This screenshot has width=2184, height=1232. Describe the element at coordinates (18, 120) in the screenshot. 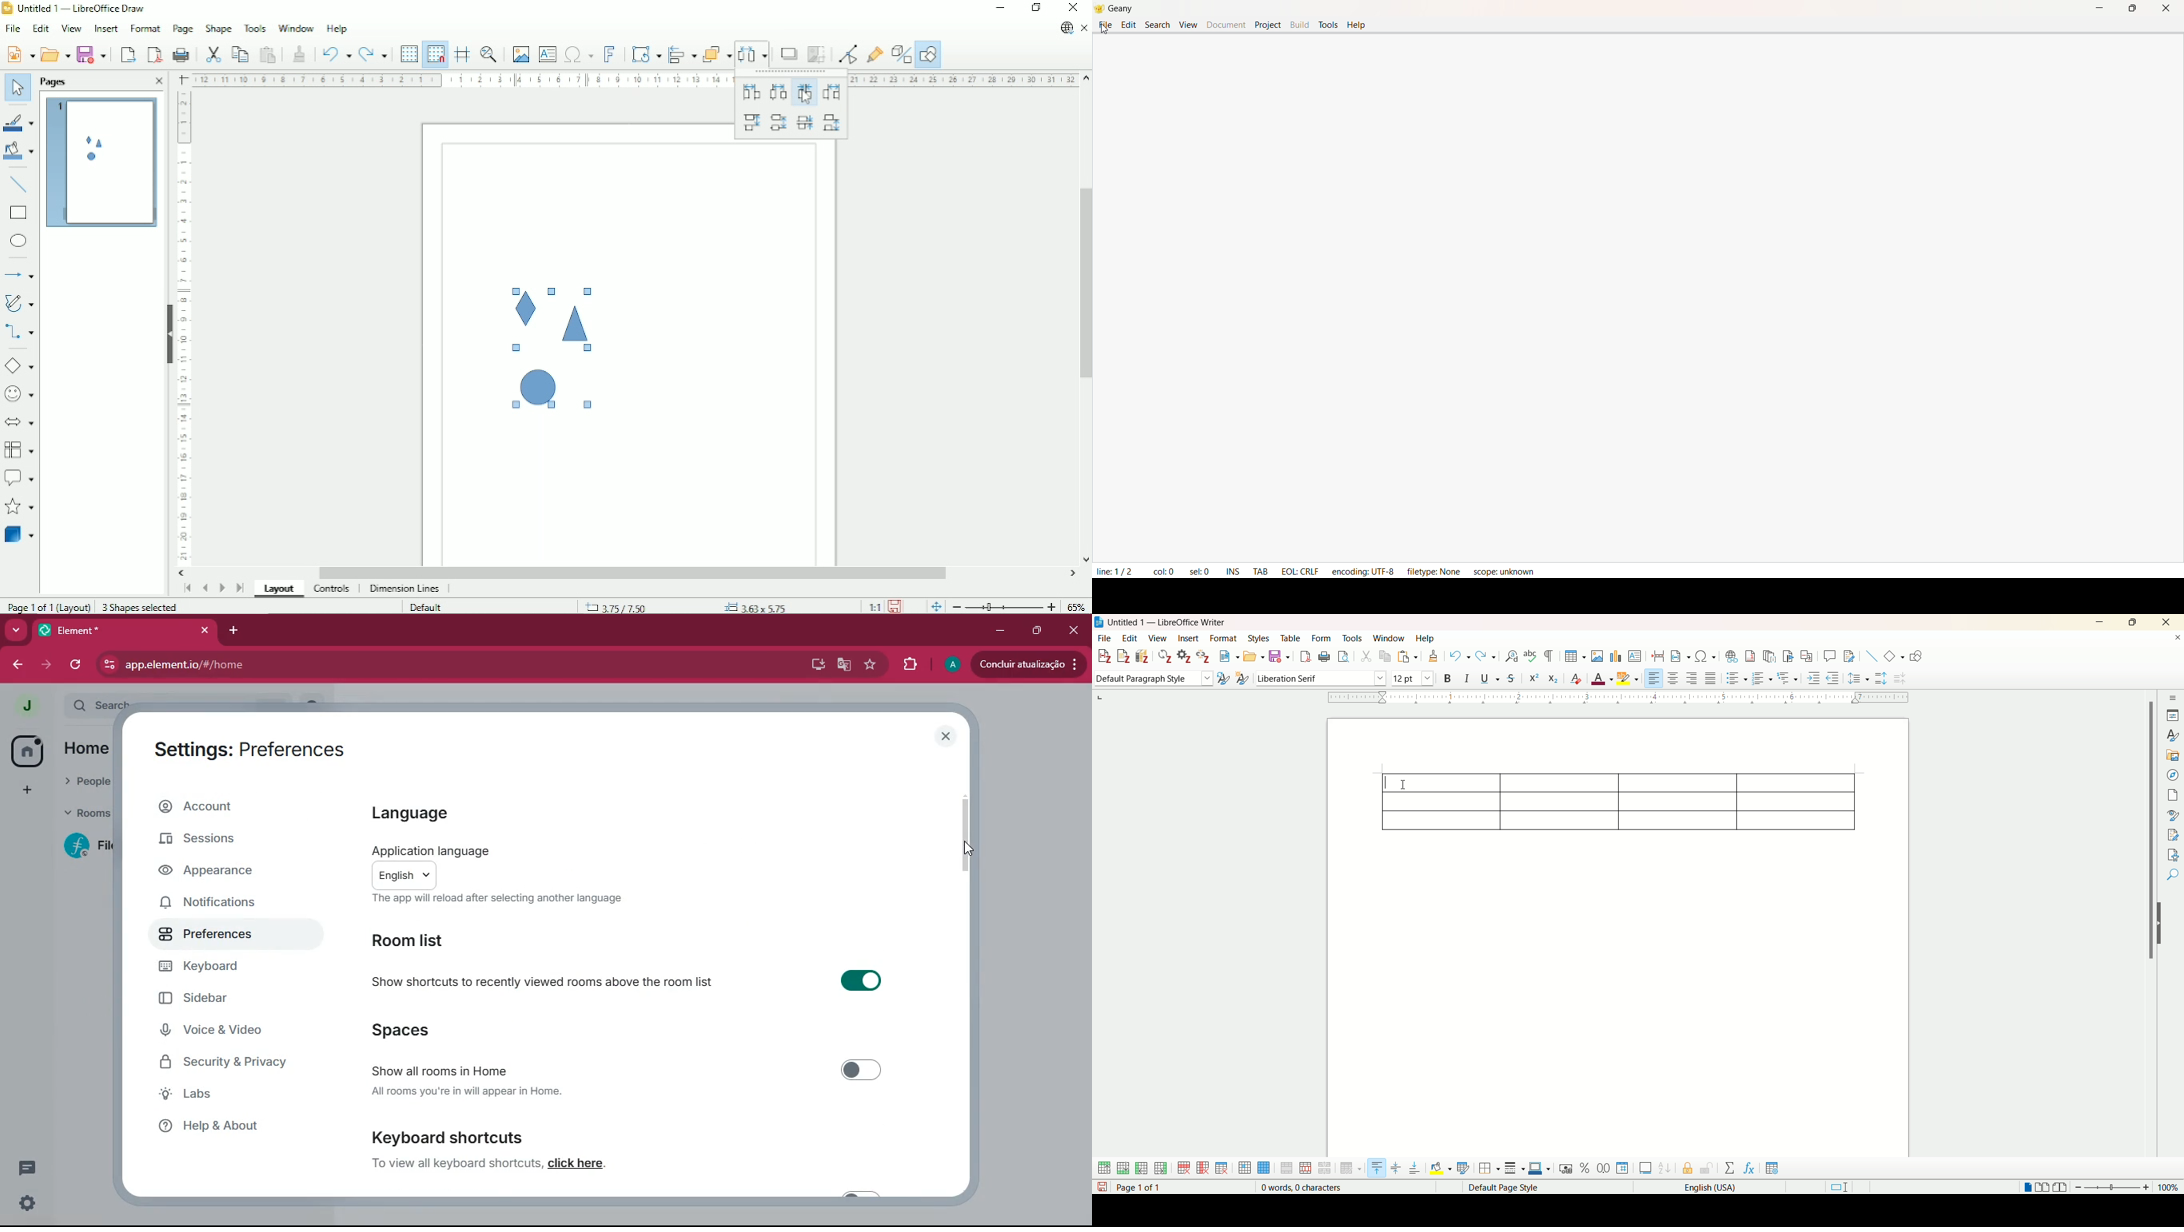

I see `Line color` at that location.